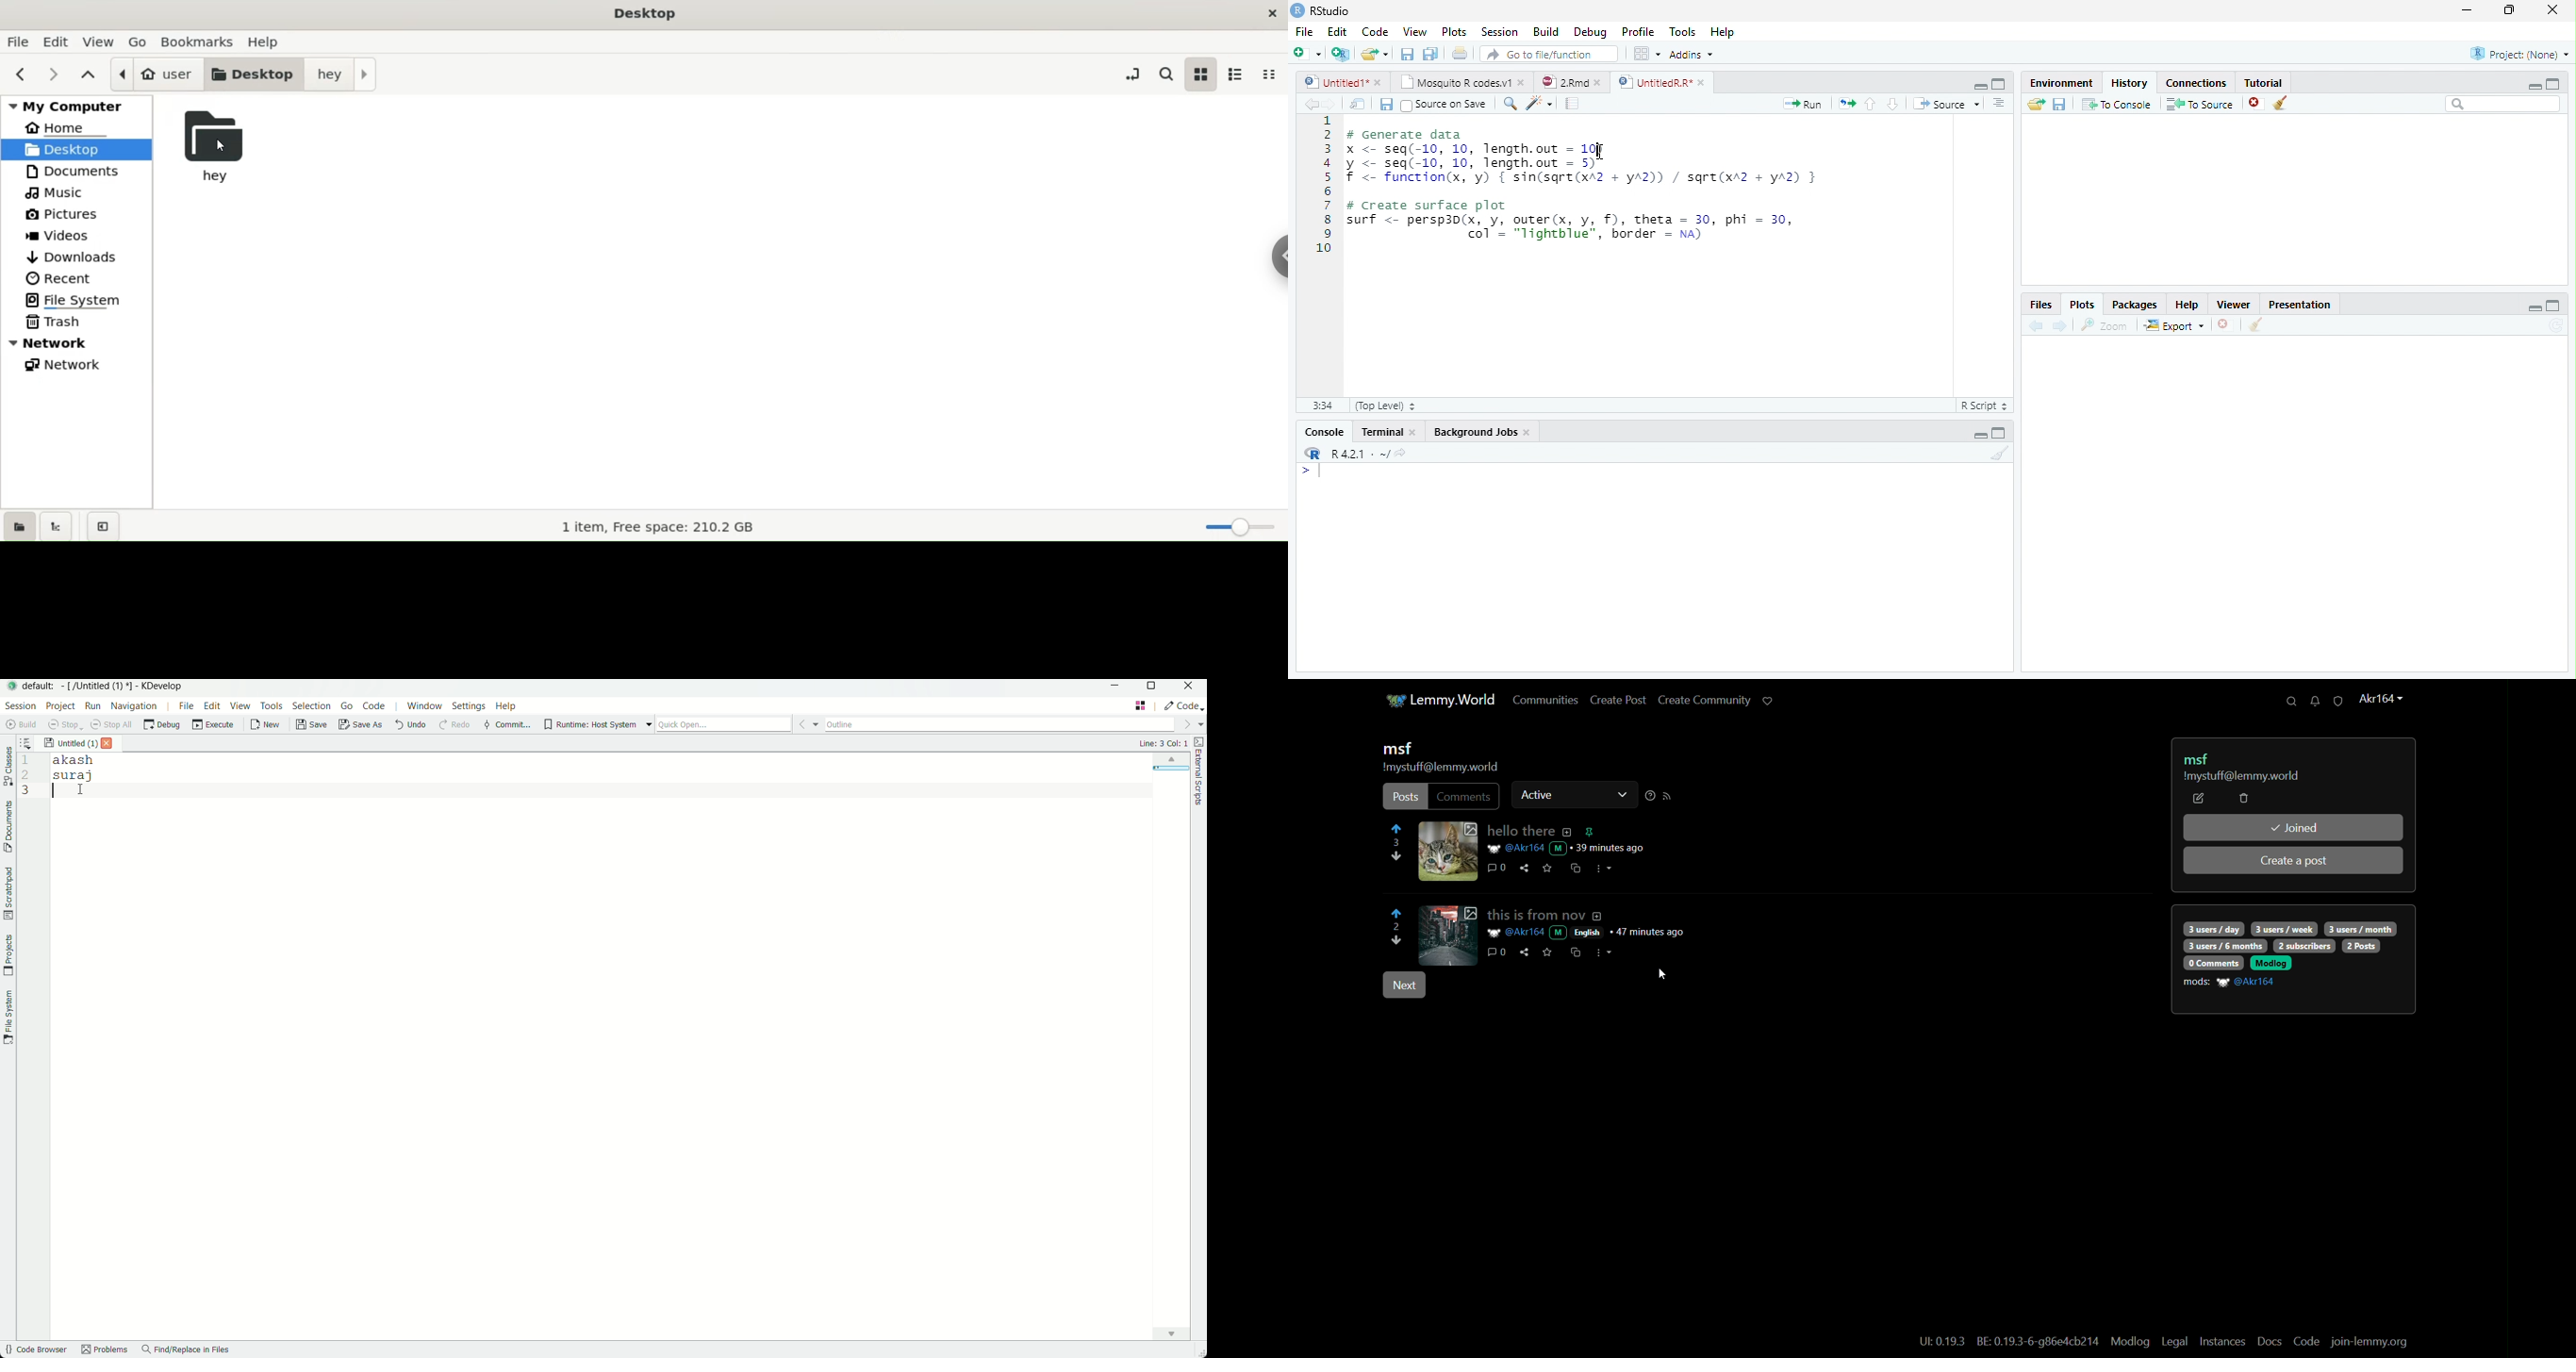  I want to click on save file, so click(312, 726).